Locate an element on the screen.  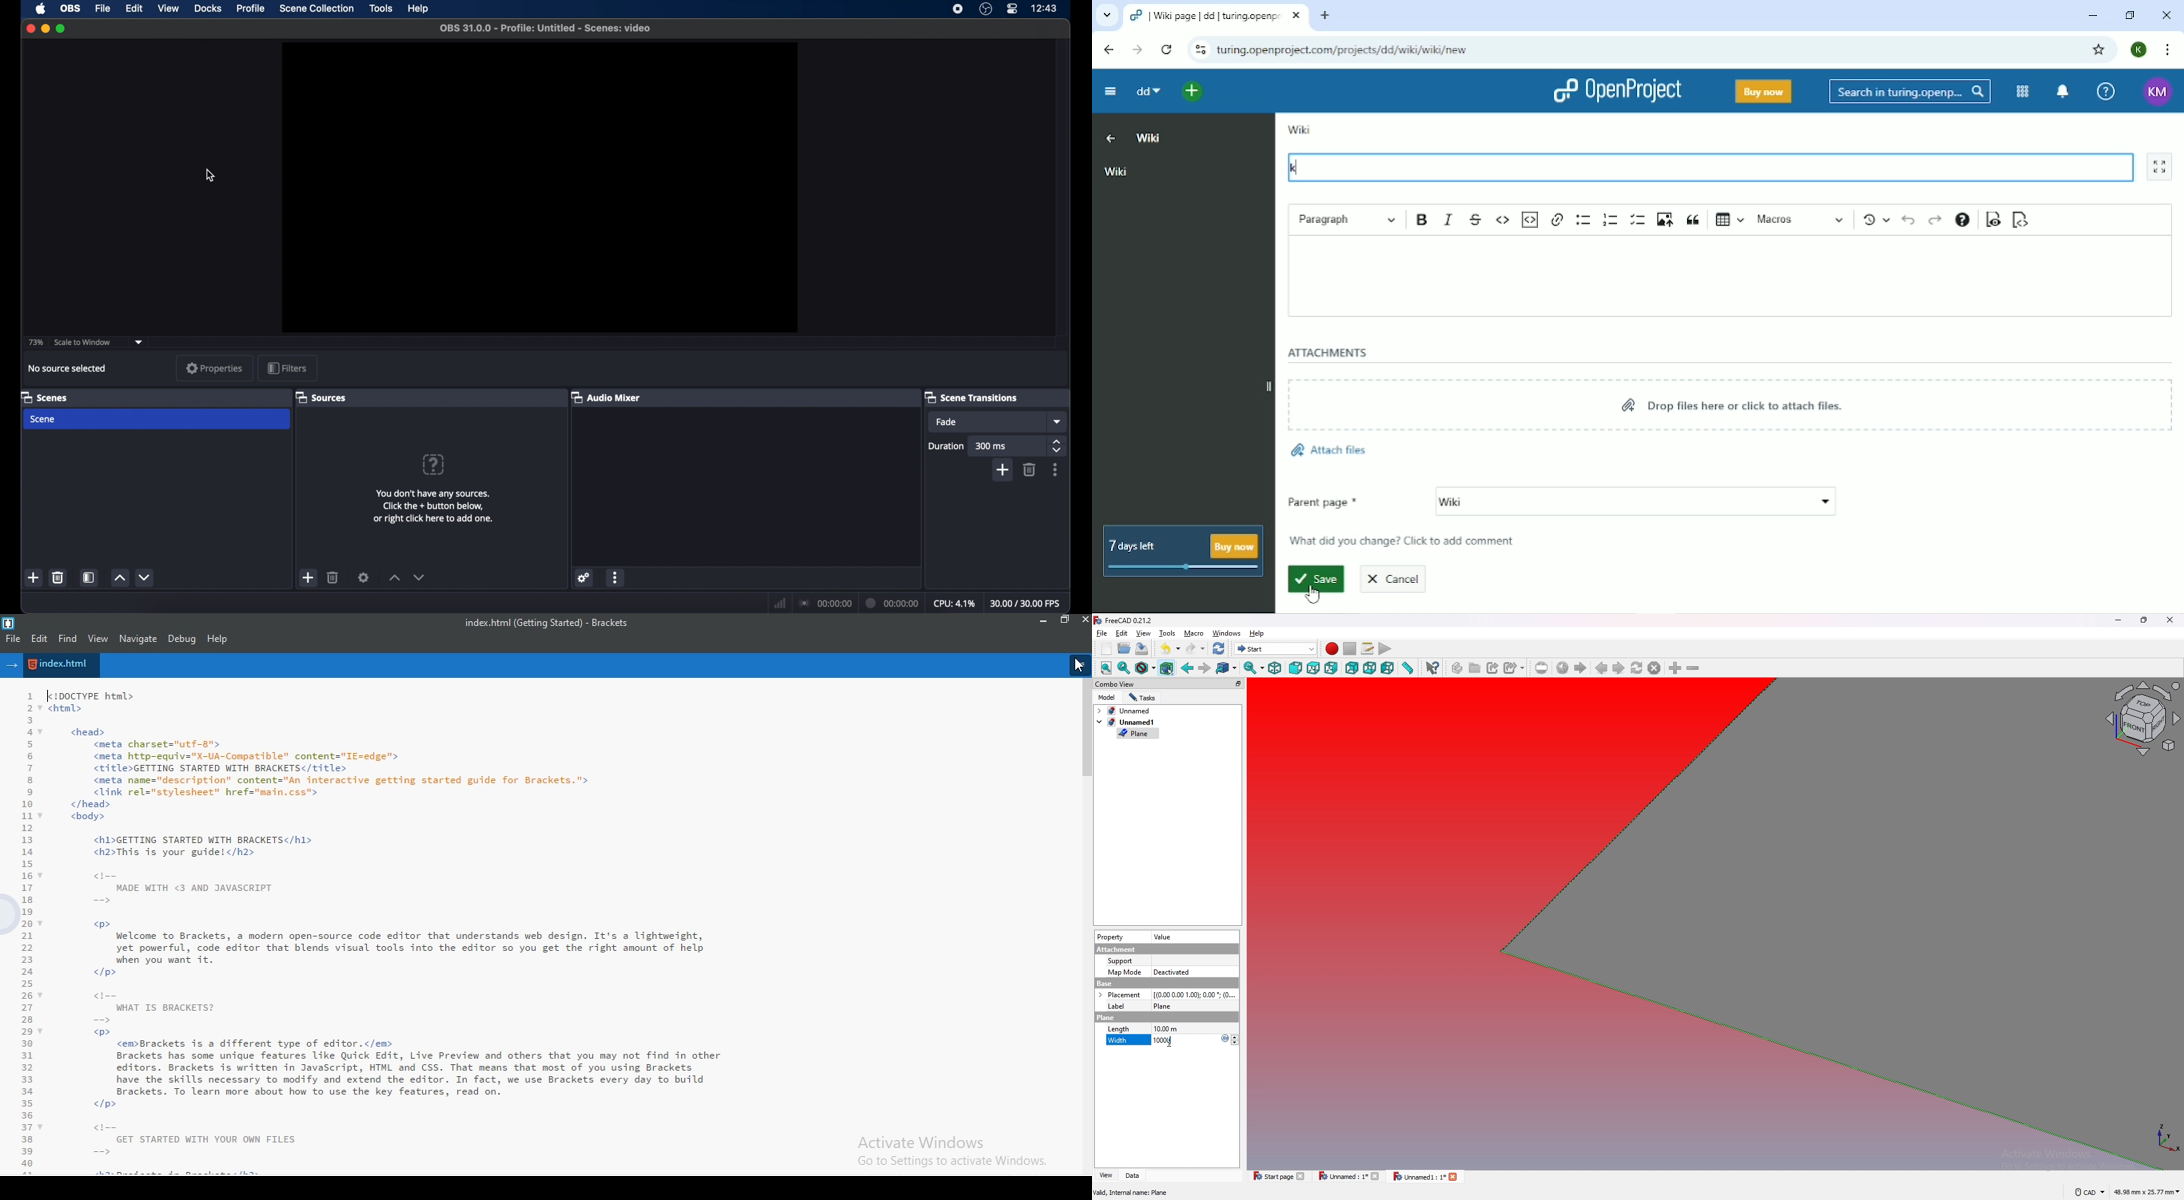
help is located at coordinates (417, 9).